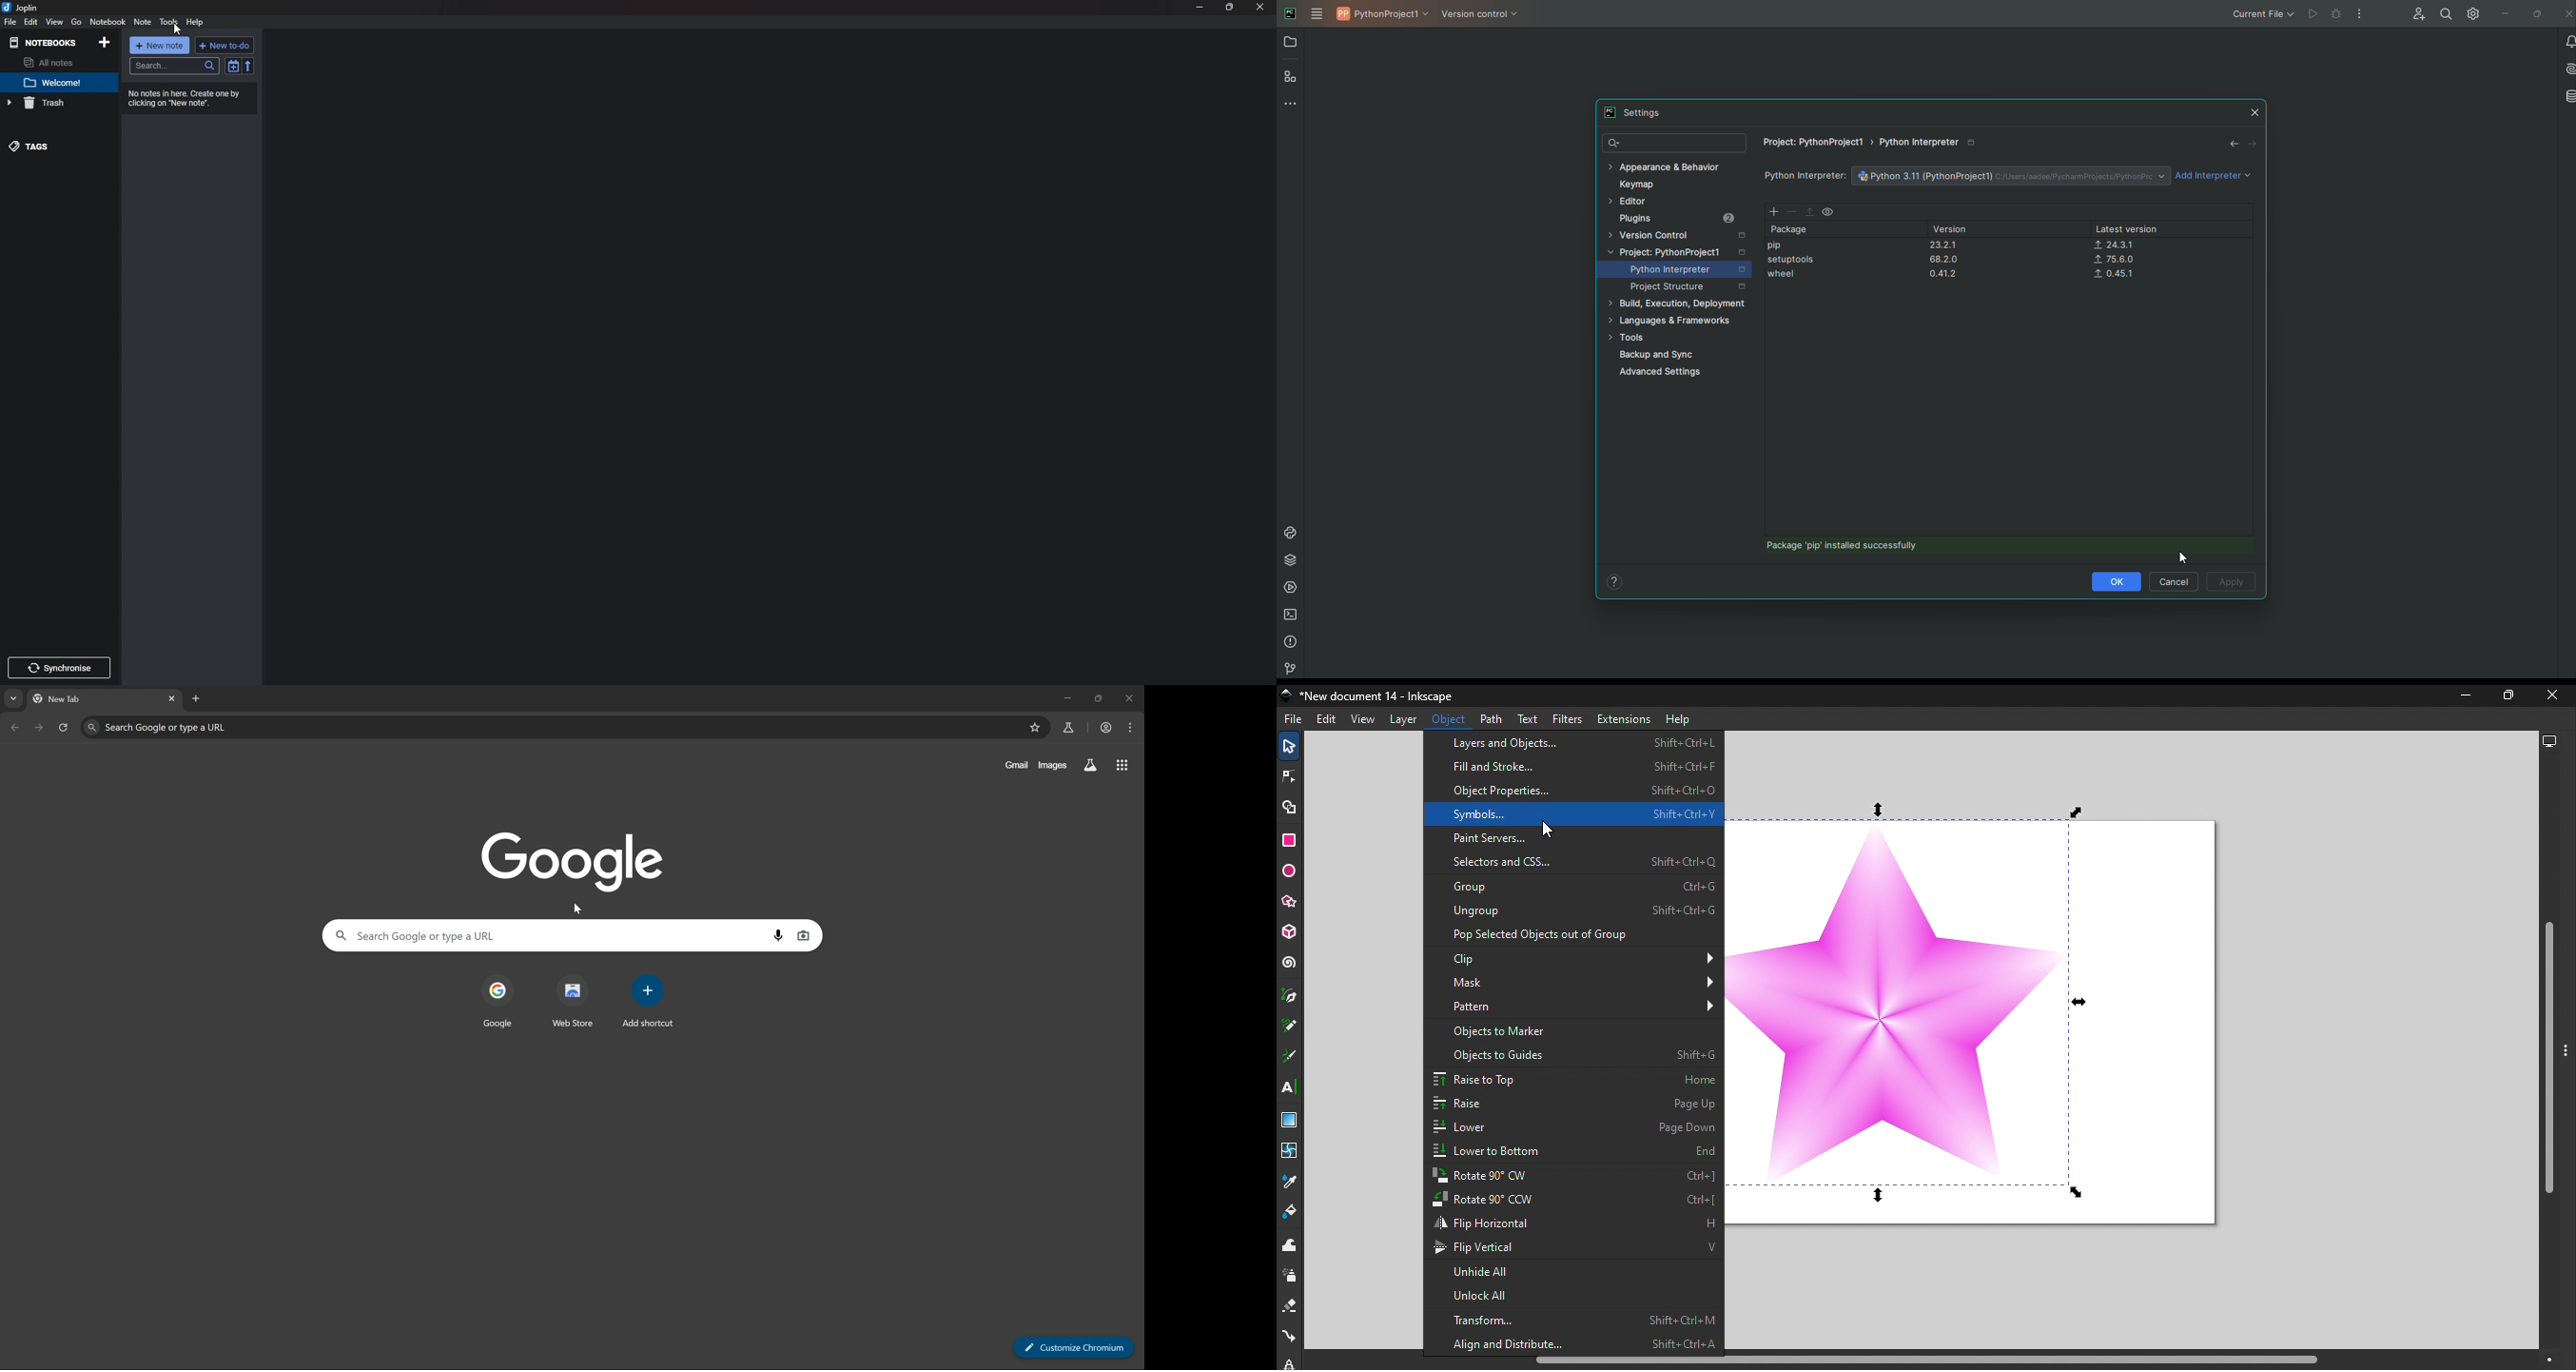 The width and height of the screenshot is (2576, 1372). Describe the element at coordinates (233, 66) in the screenshot. I see `toggle sort` at that location.